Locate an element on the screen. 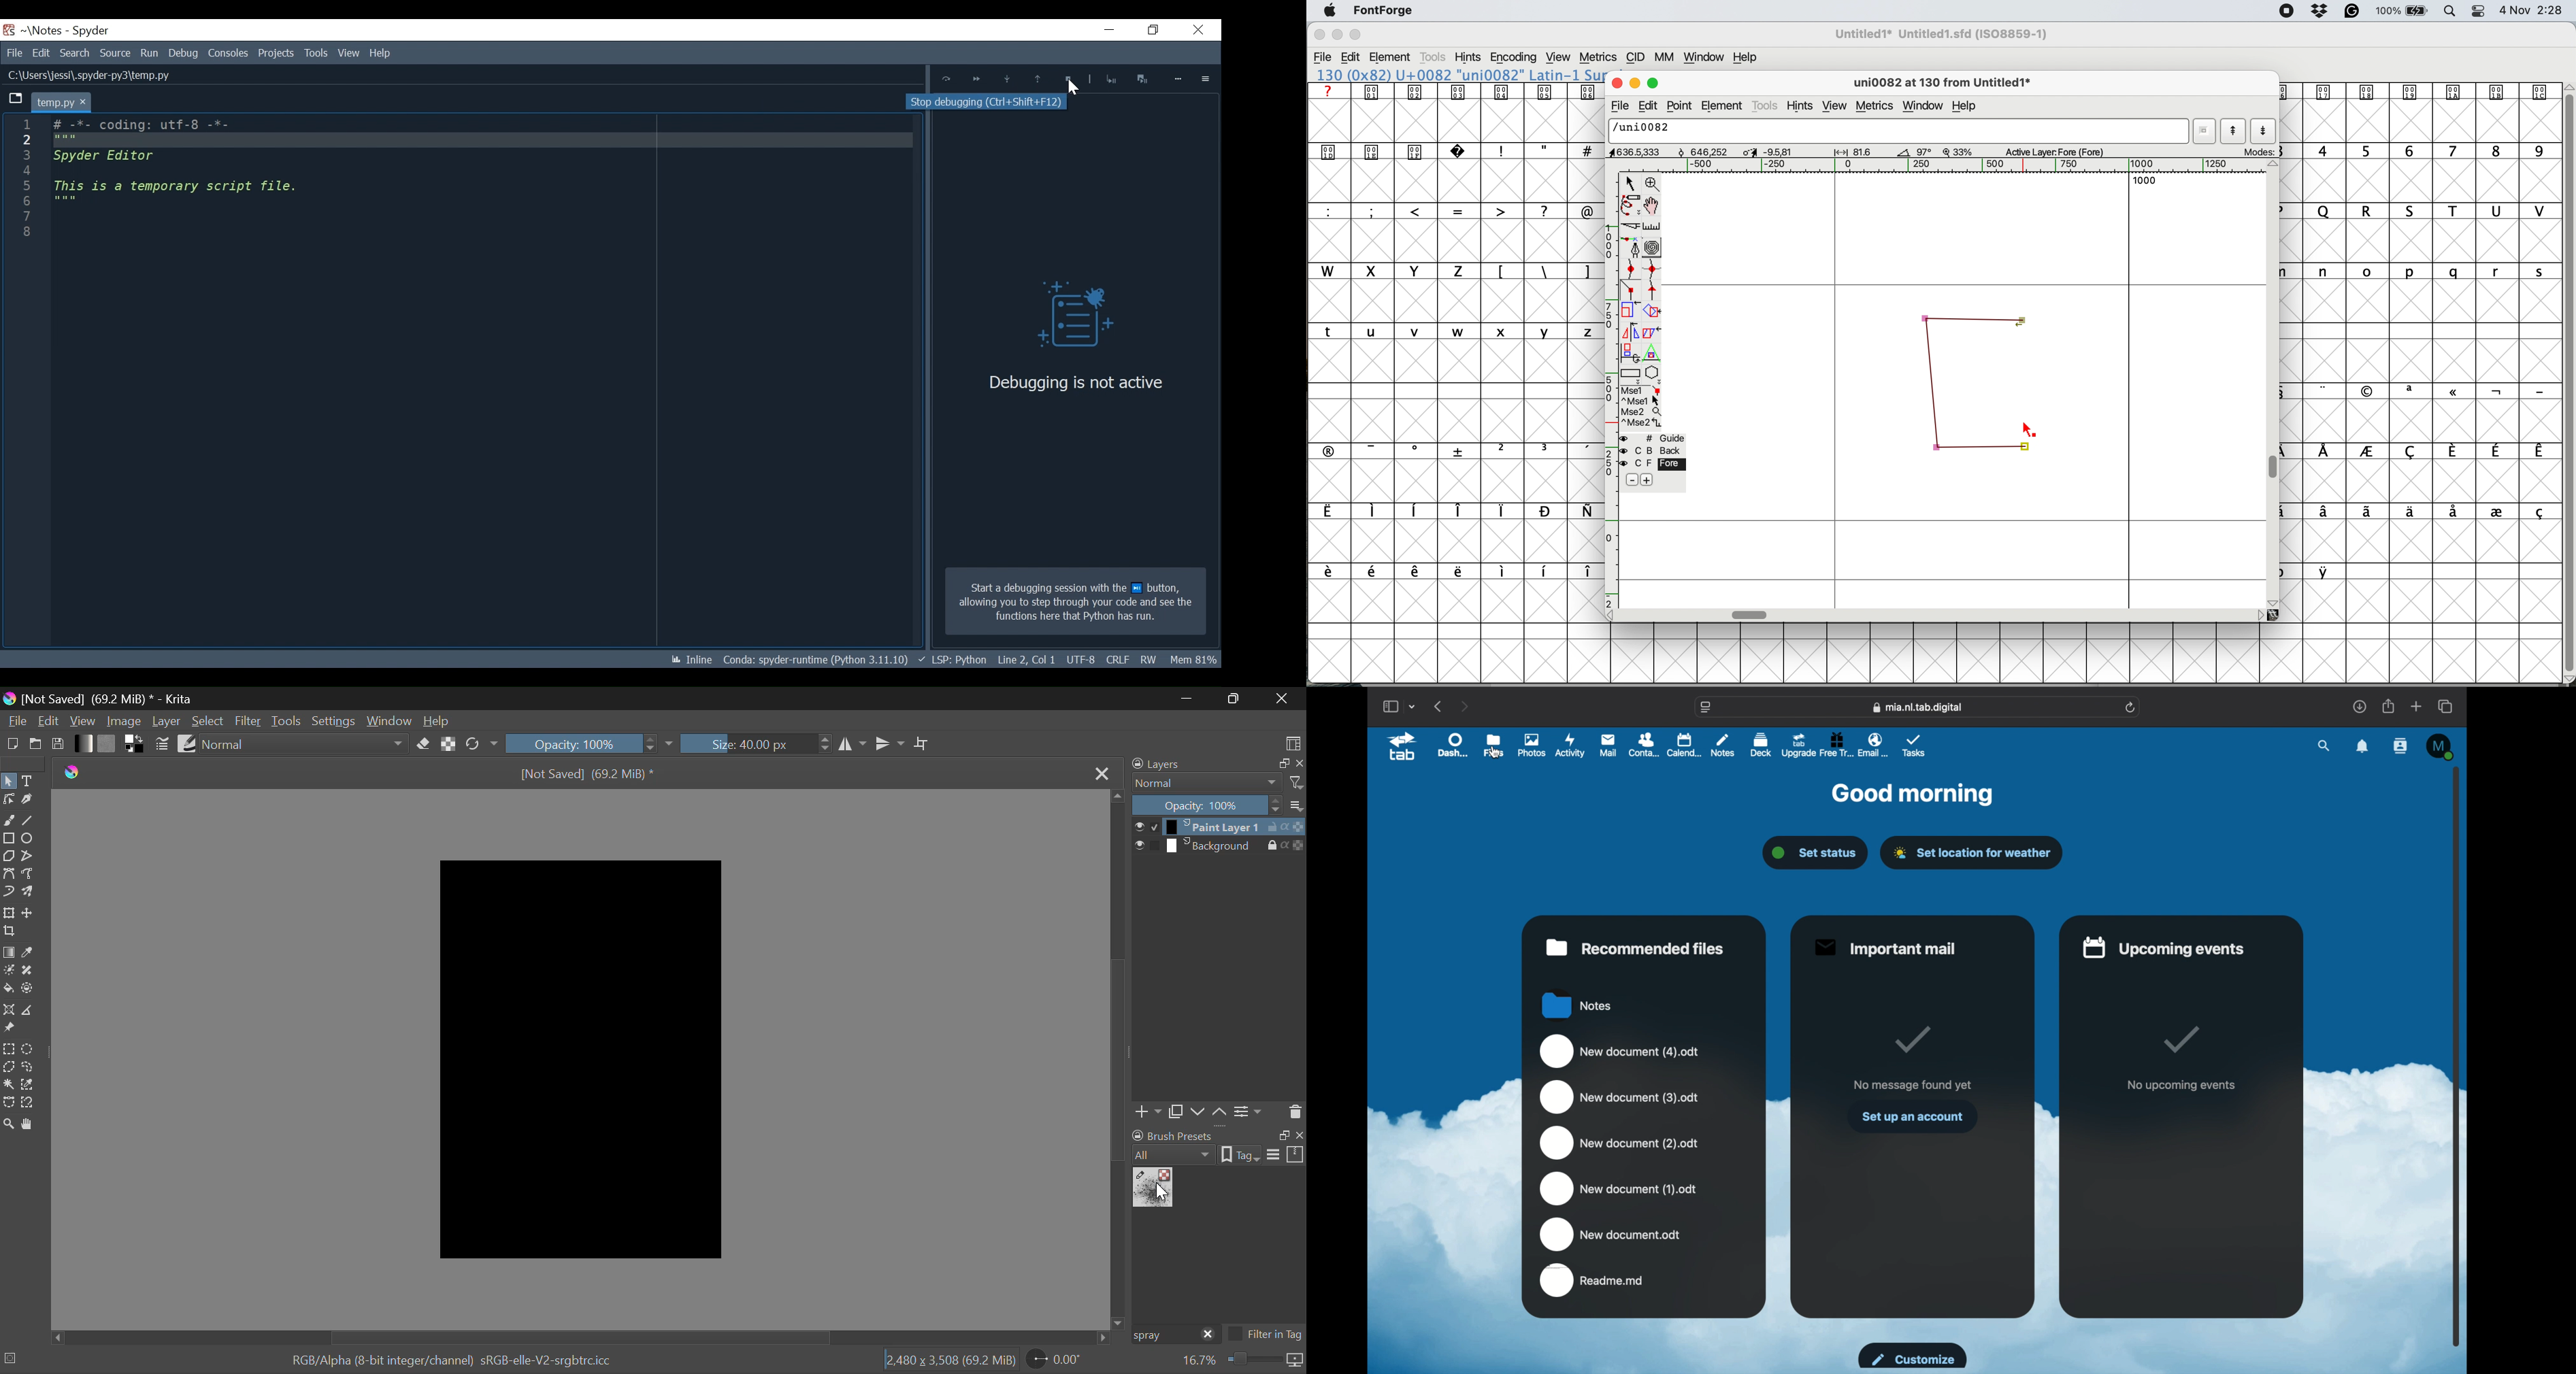  tasks is located at coordinates (1914, 746).